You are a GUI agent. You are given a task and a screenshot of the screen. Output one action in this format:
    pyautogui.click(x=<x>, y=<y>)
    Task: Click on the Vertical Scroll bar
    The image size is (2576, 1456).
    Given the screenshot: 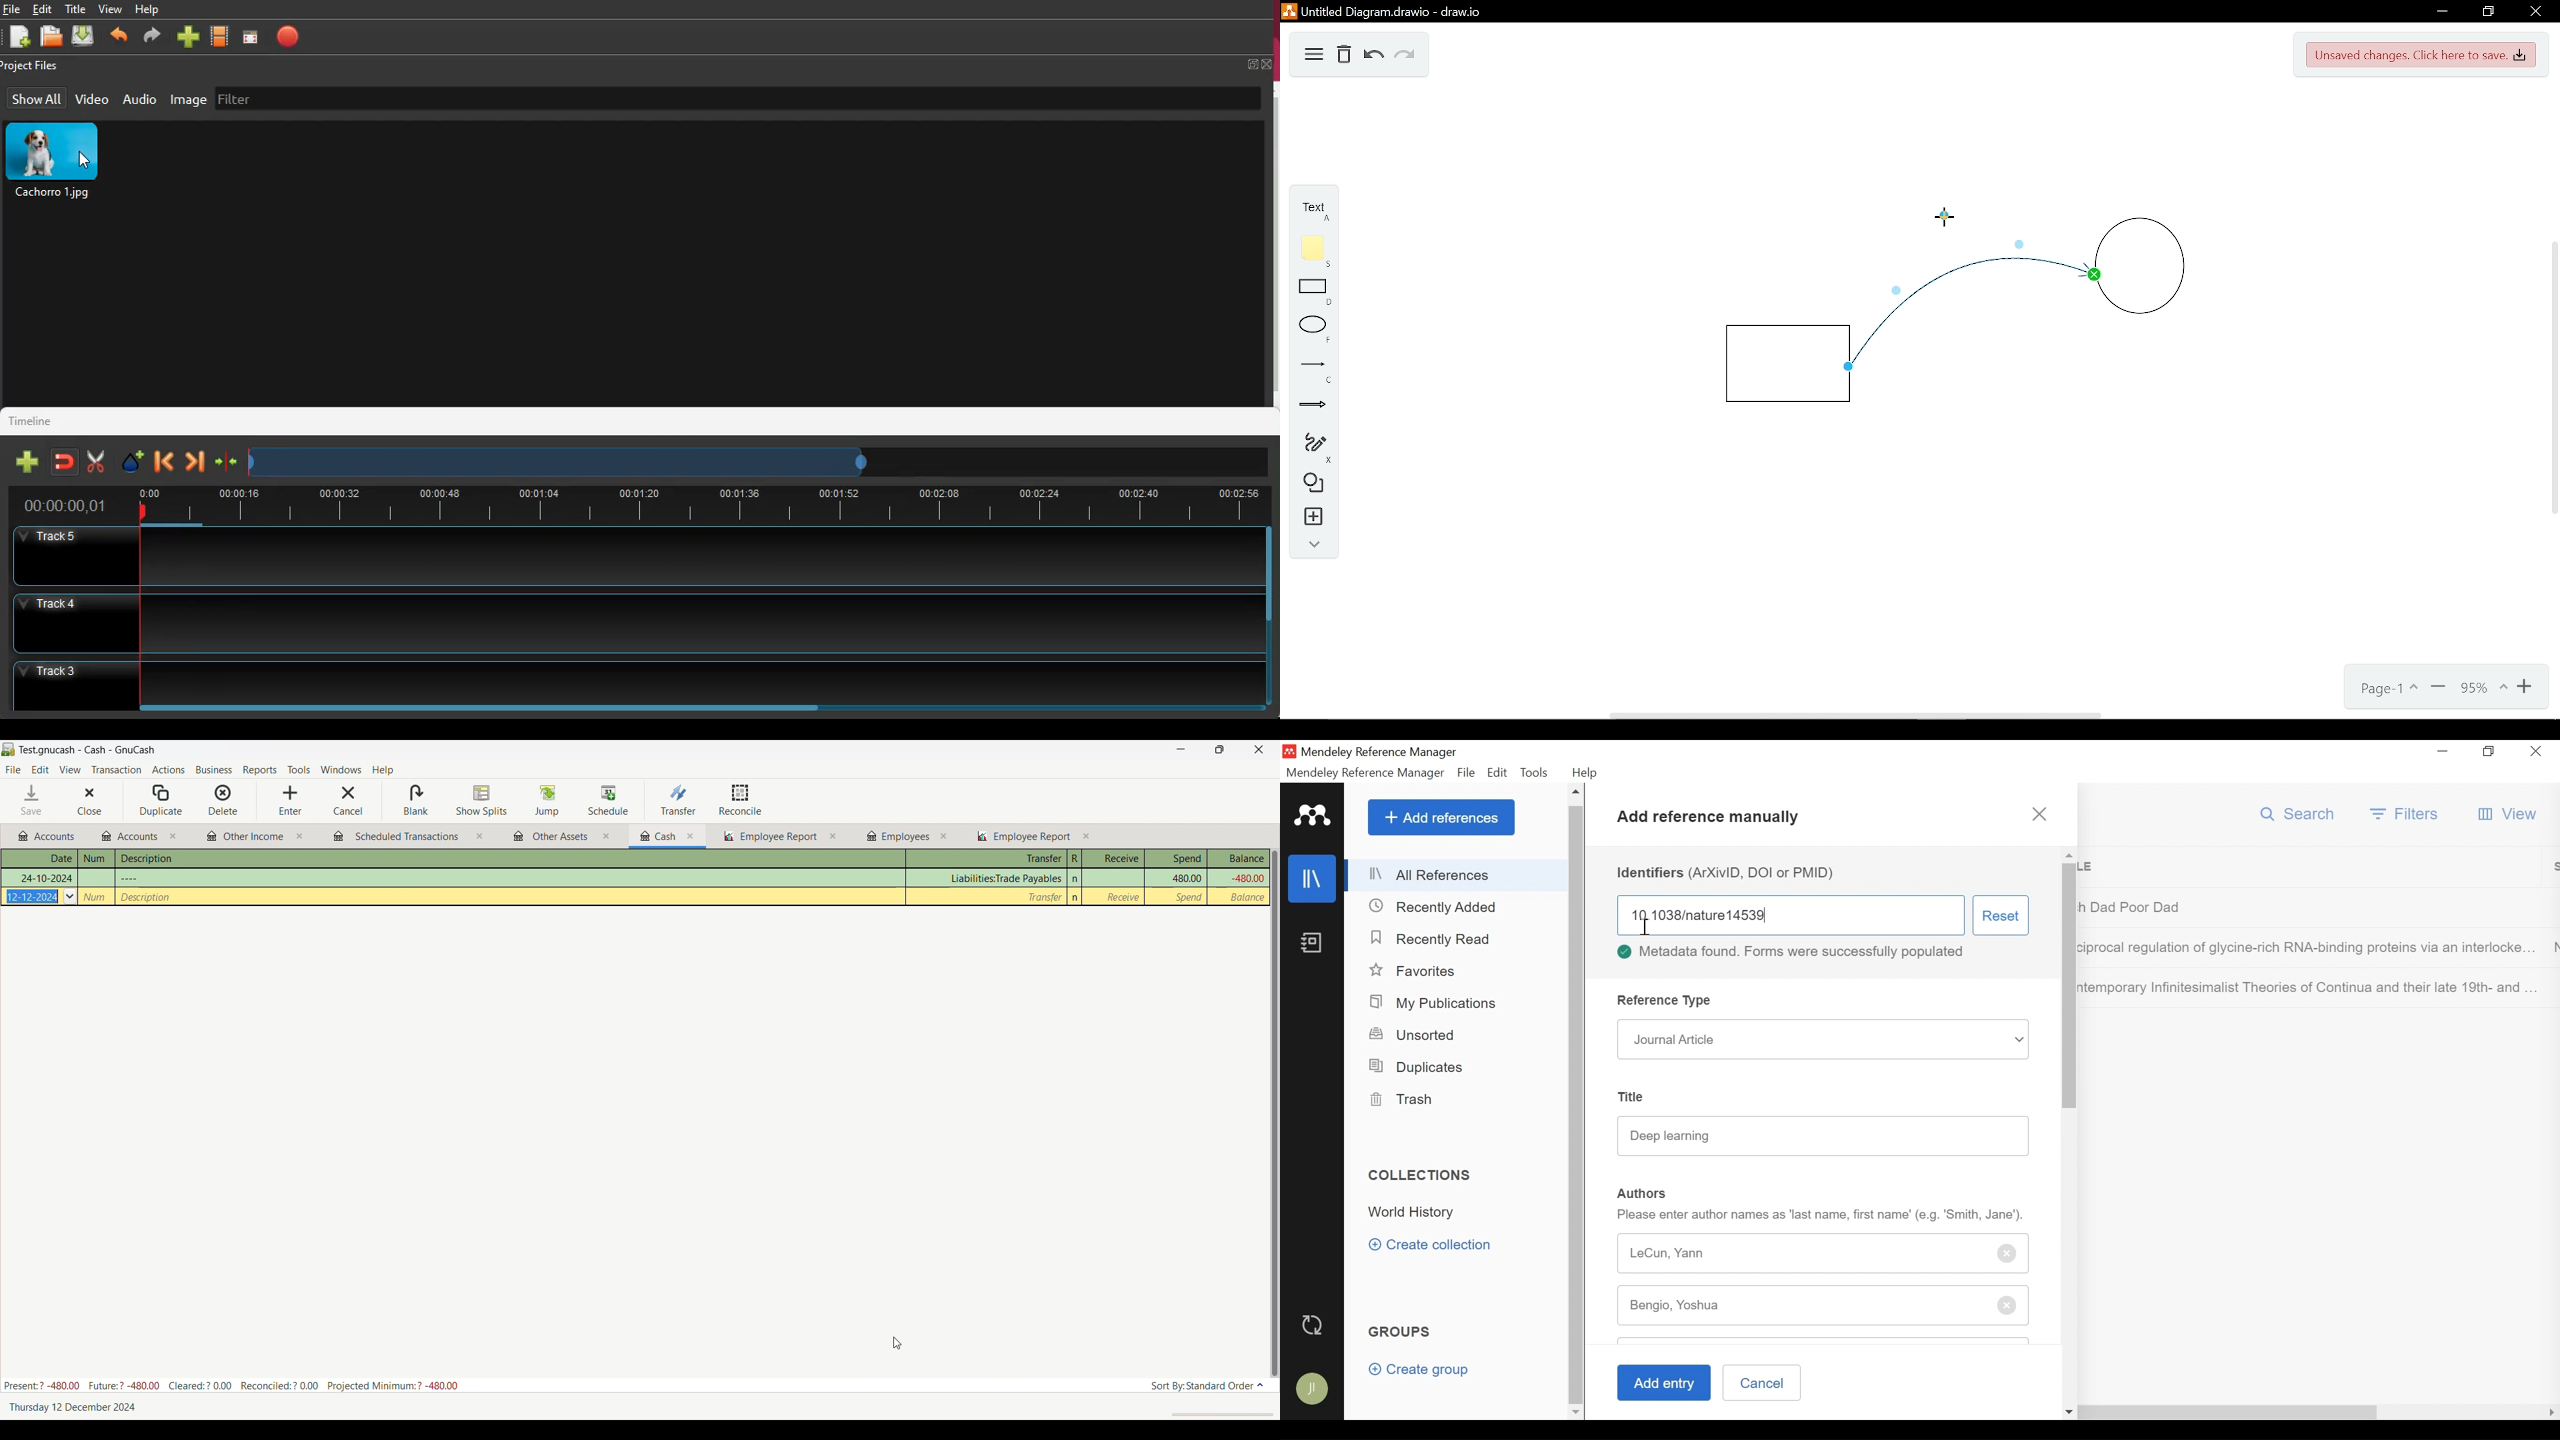 What is the action you would take?
    pyautogui.click(x=1577, y=1103)
    